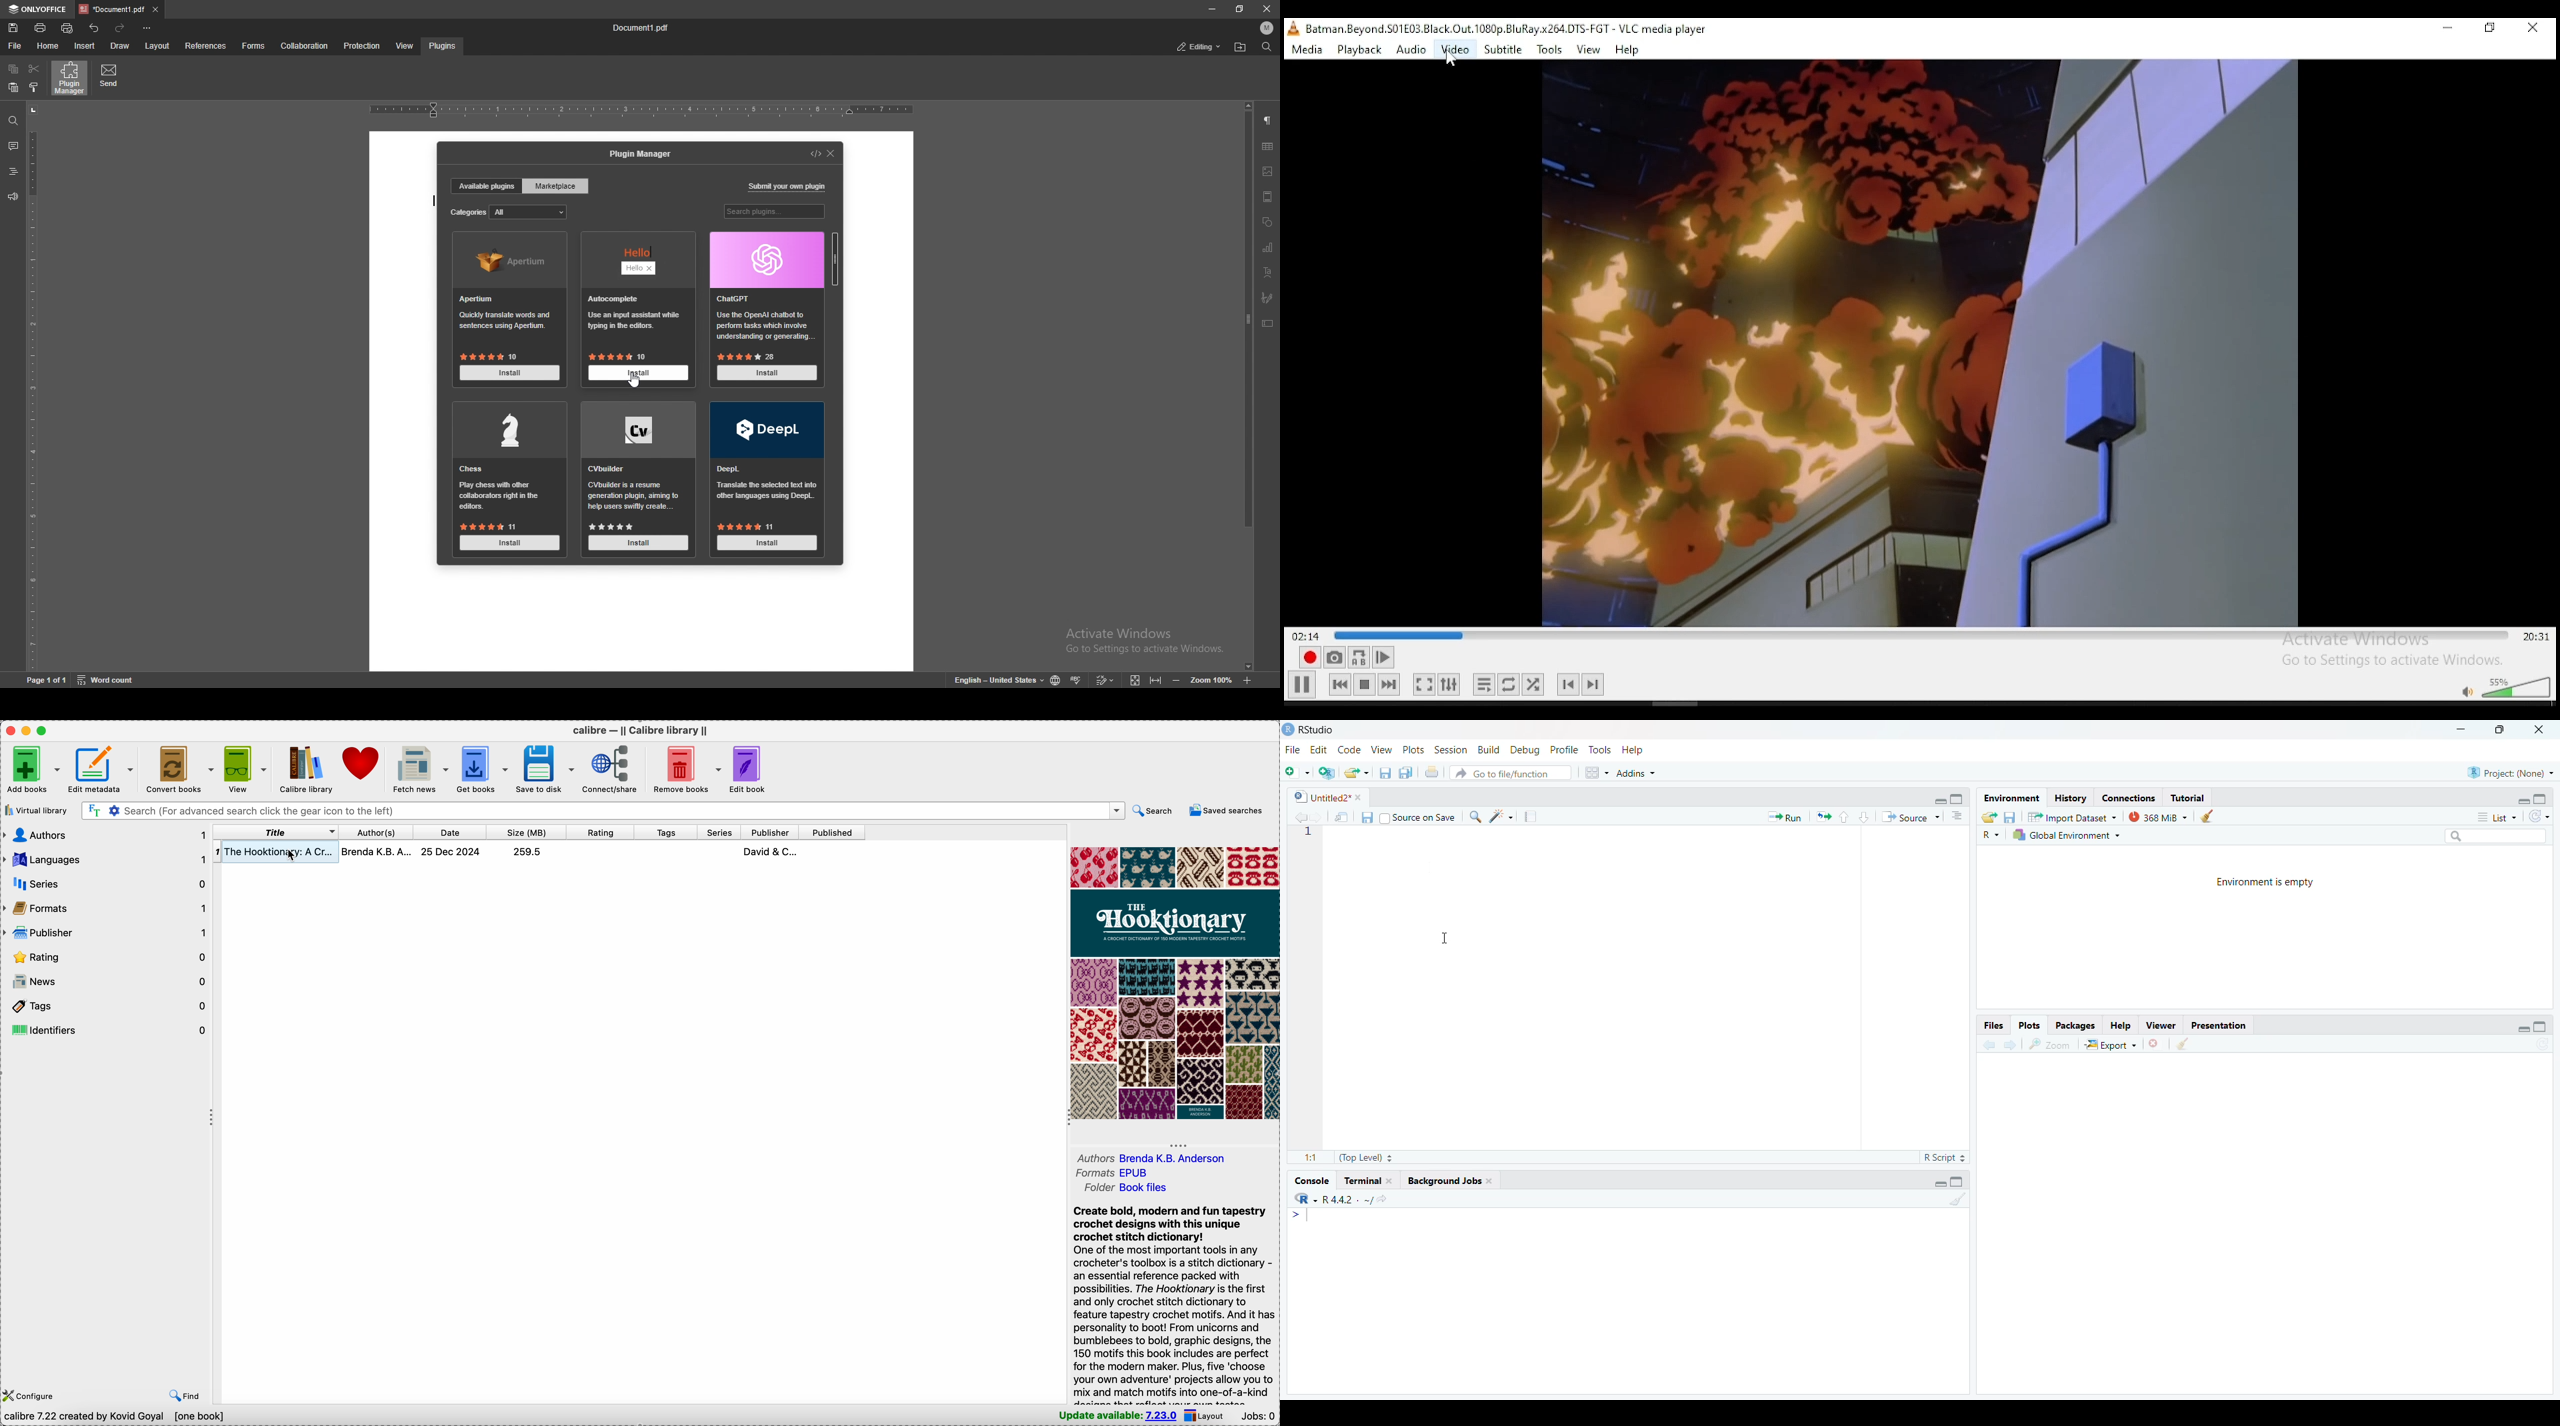 The height and width of the screenshot is (1428, 2576). Describe the element at coordinates (718, 832) in the screenshot. I see `series` at that location.